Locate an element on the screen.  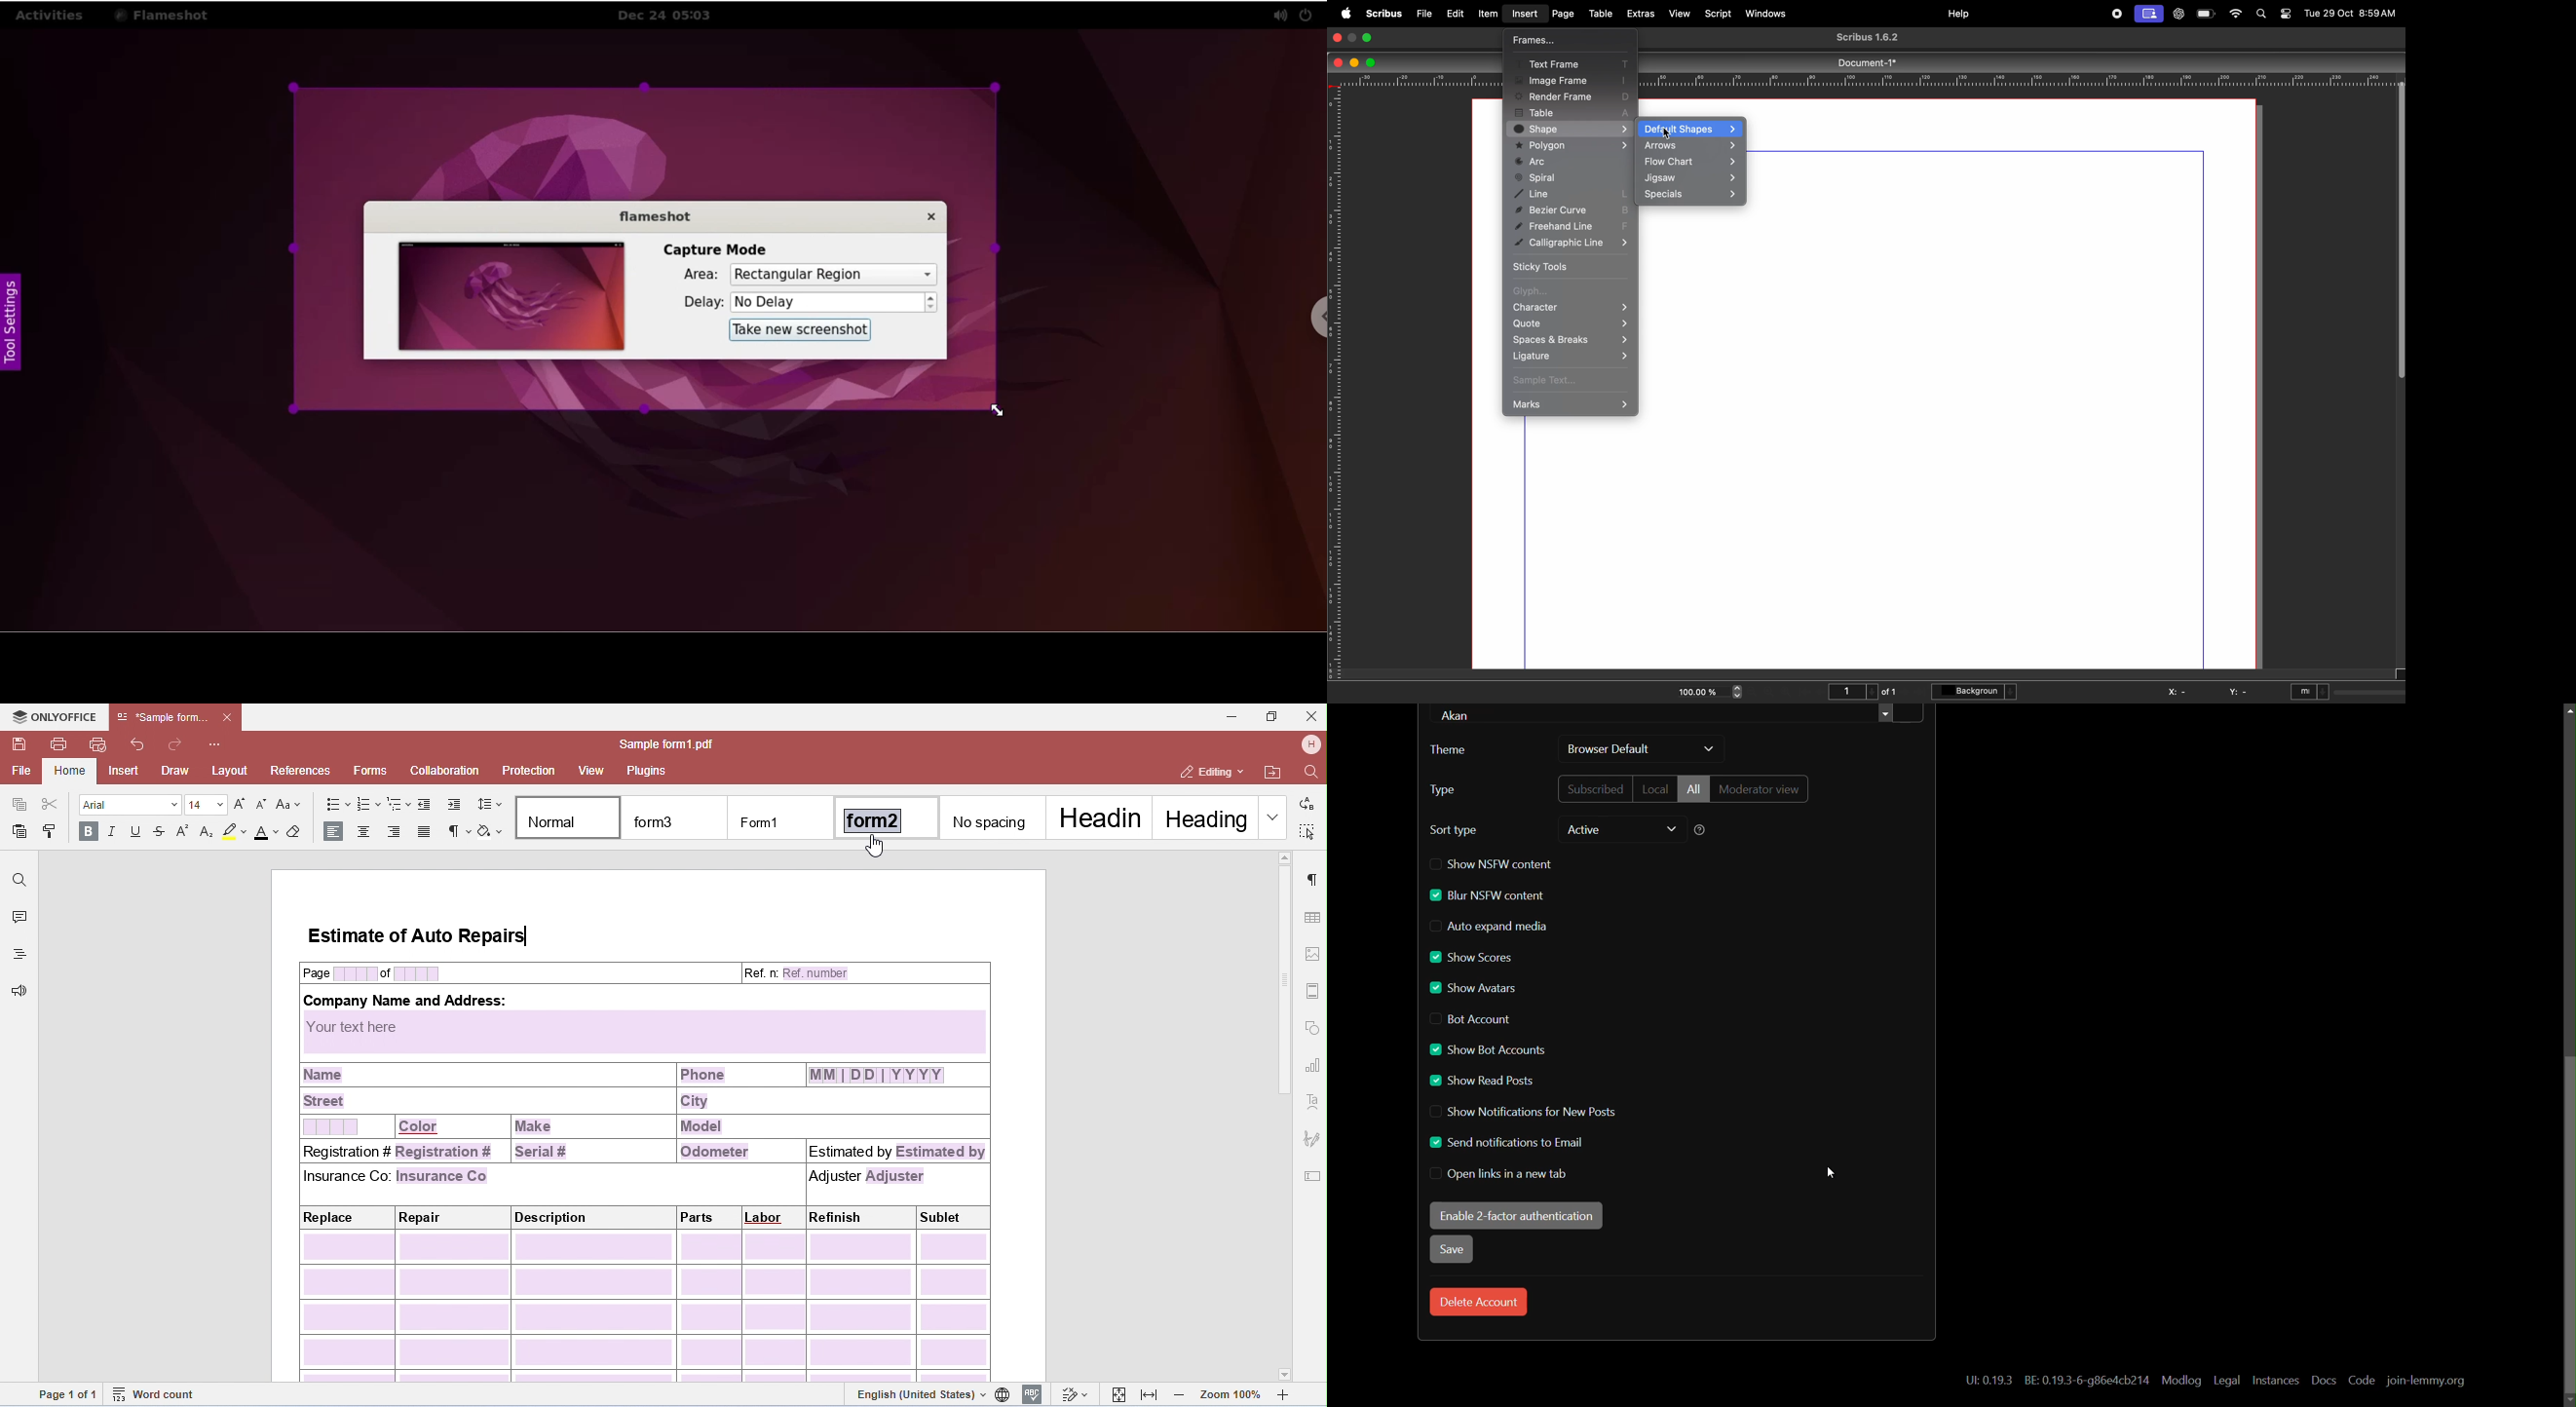
marks is located at coordinates (1571, 403).